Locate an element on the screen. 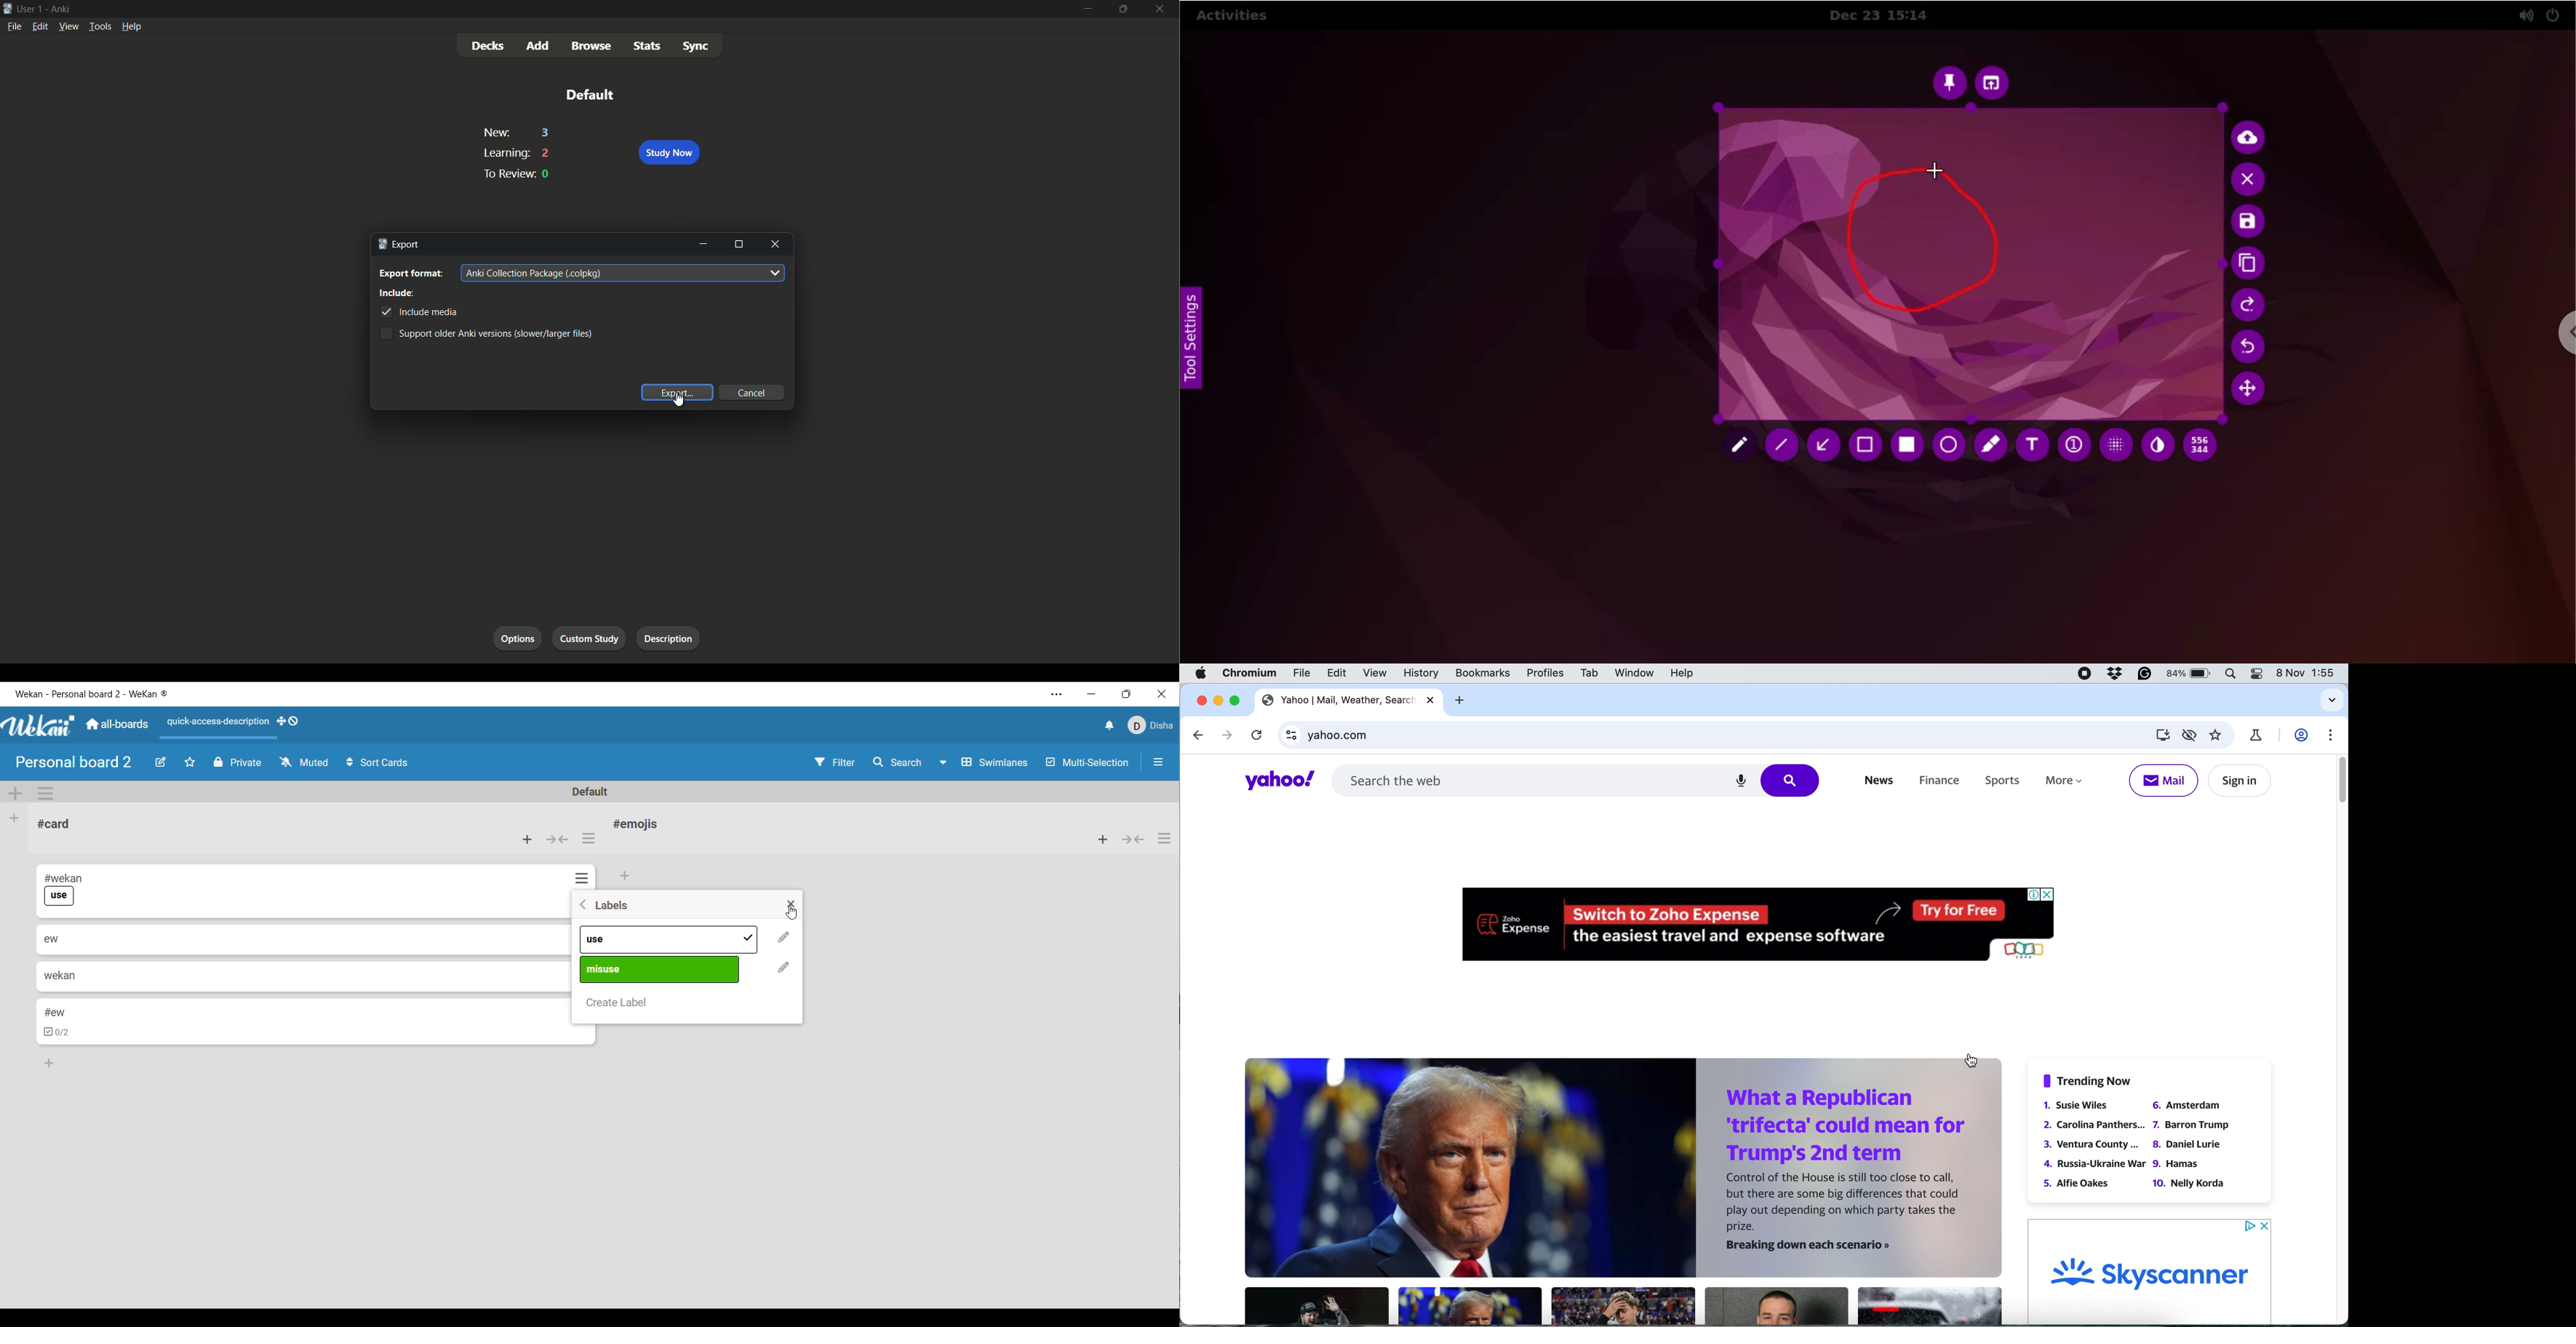  sync is located at coordinates (695, 45).